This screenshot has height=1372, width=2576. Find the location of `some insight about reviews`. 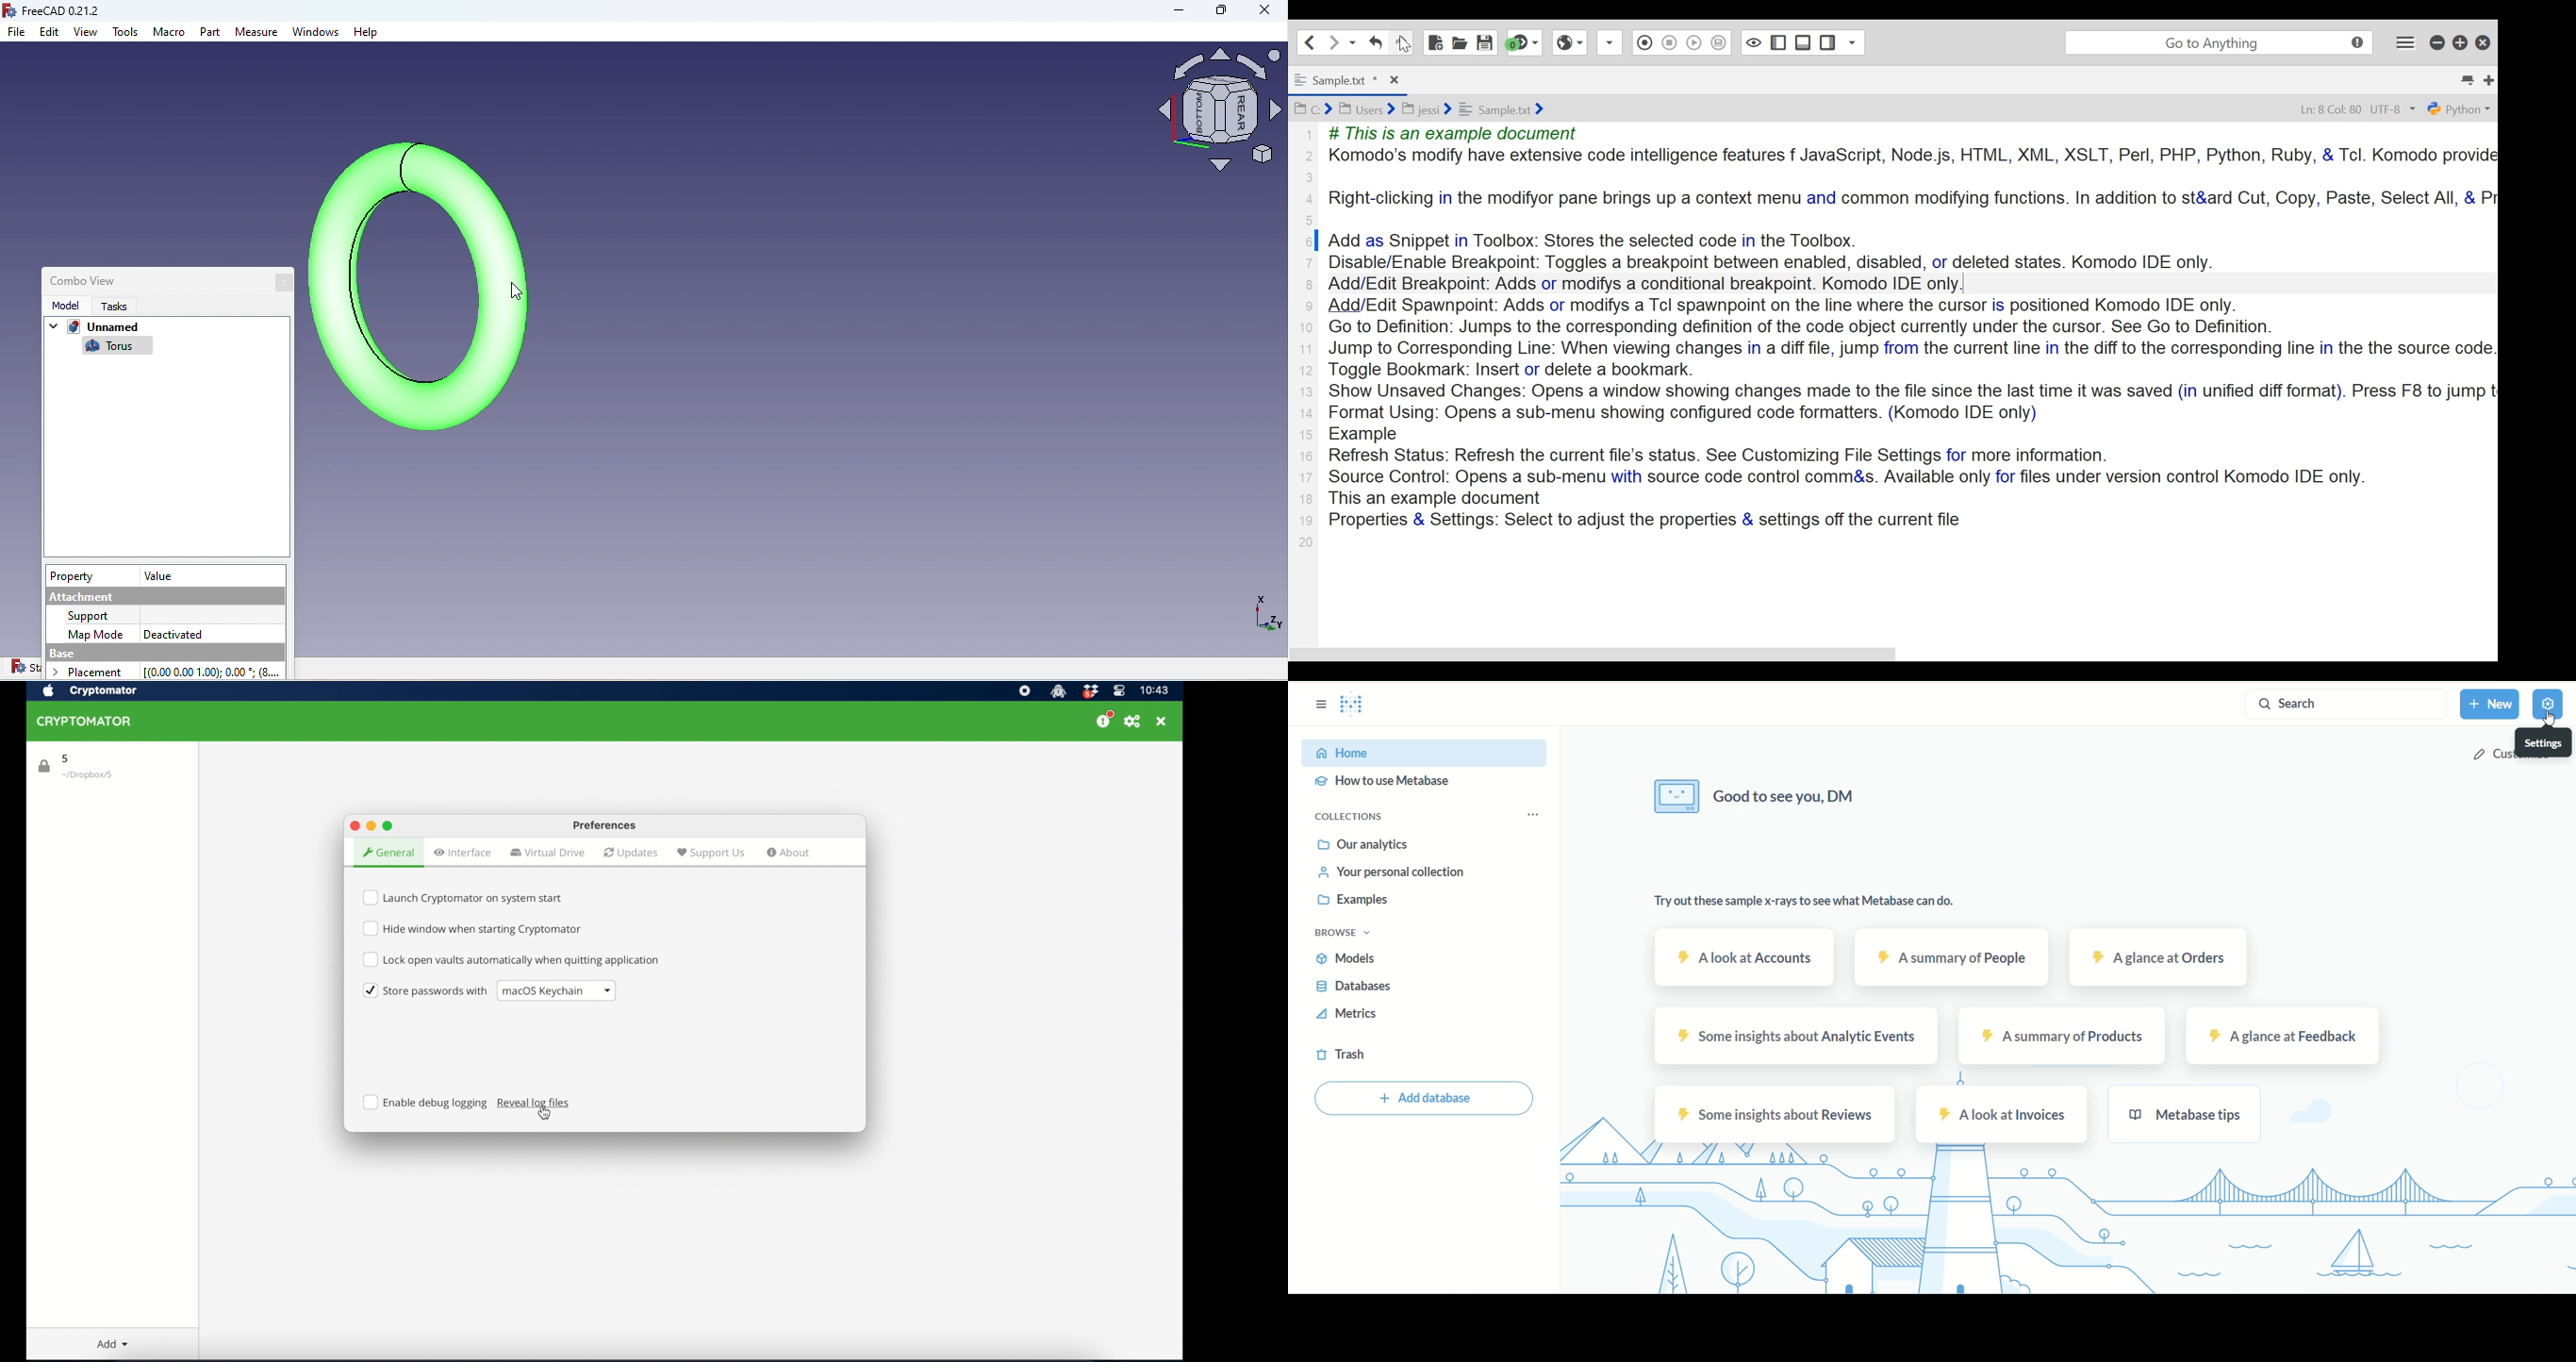

some insight about reviews is located at coordinates (1777, 1115).